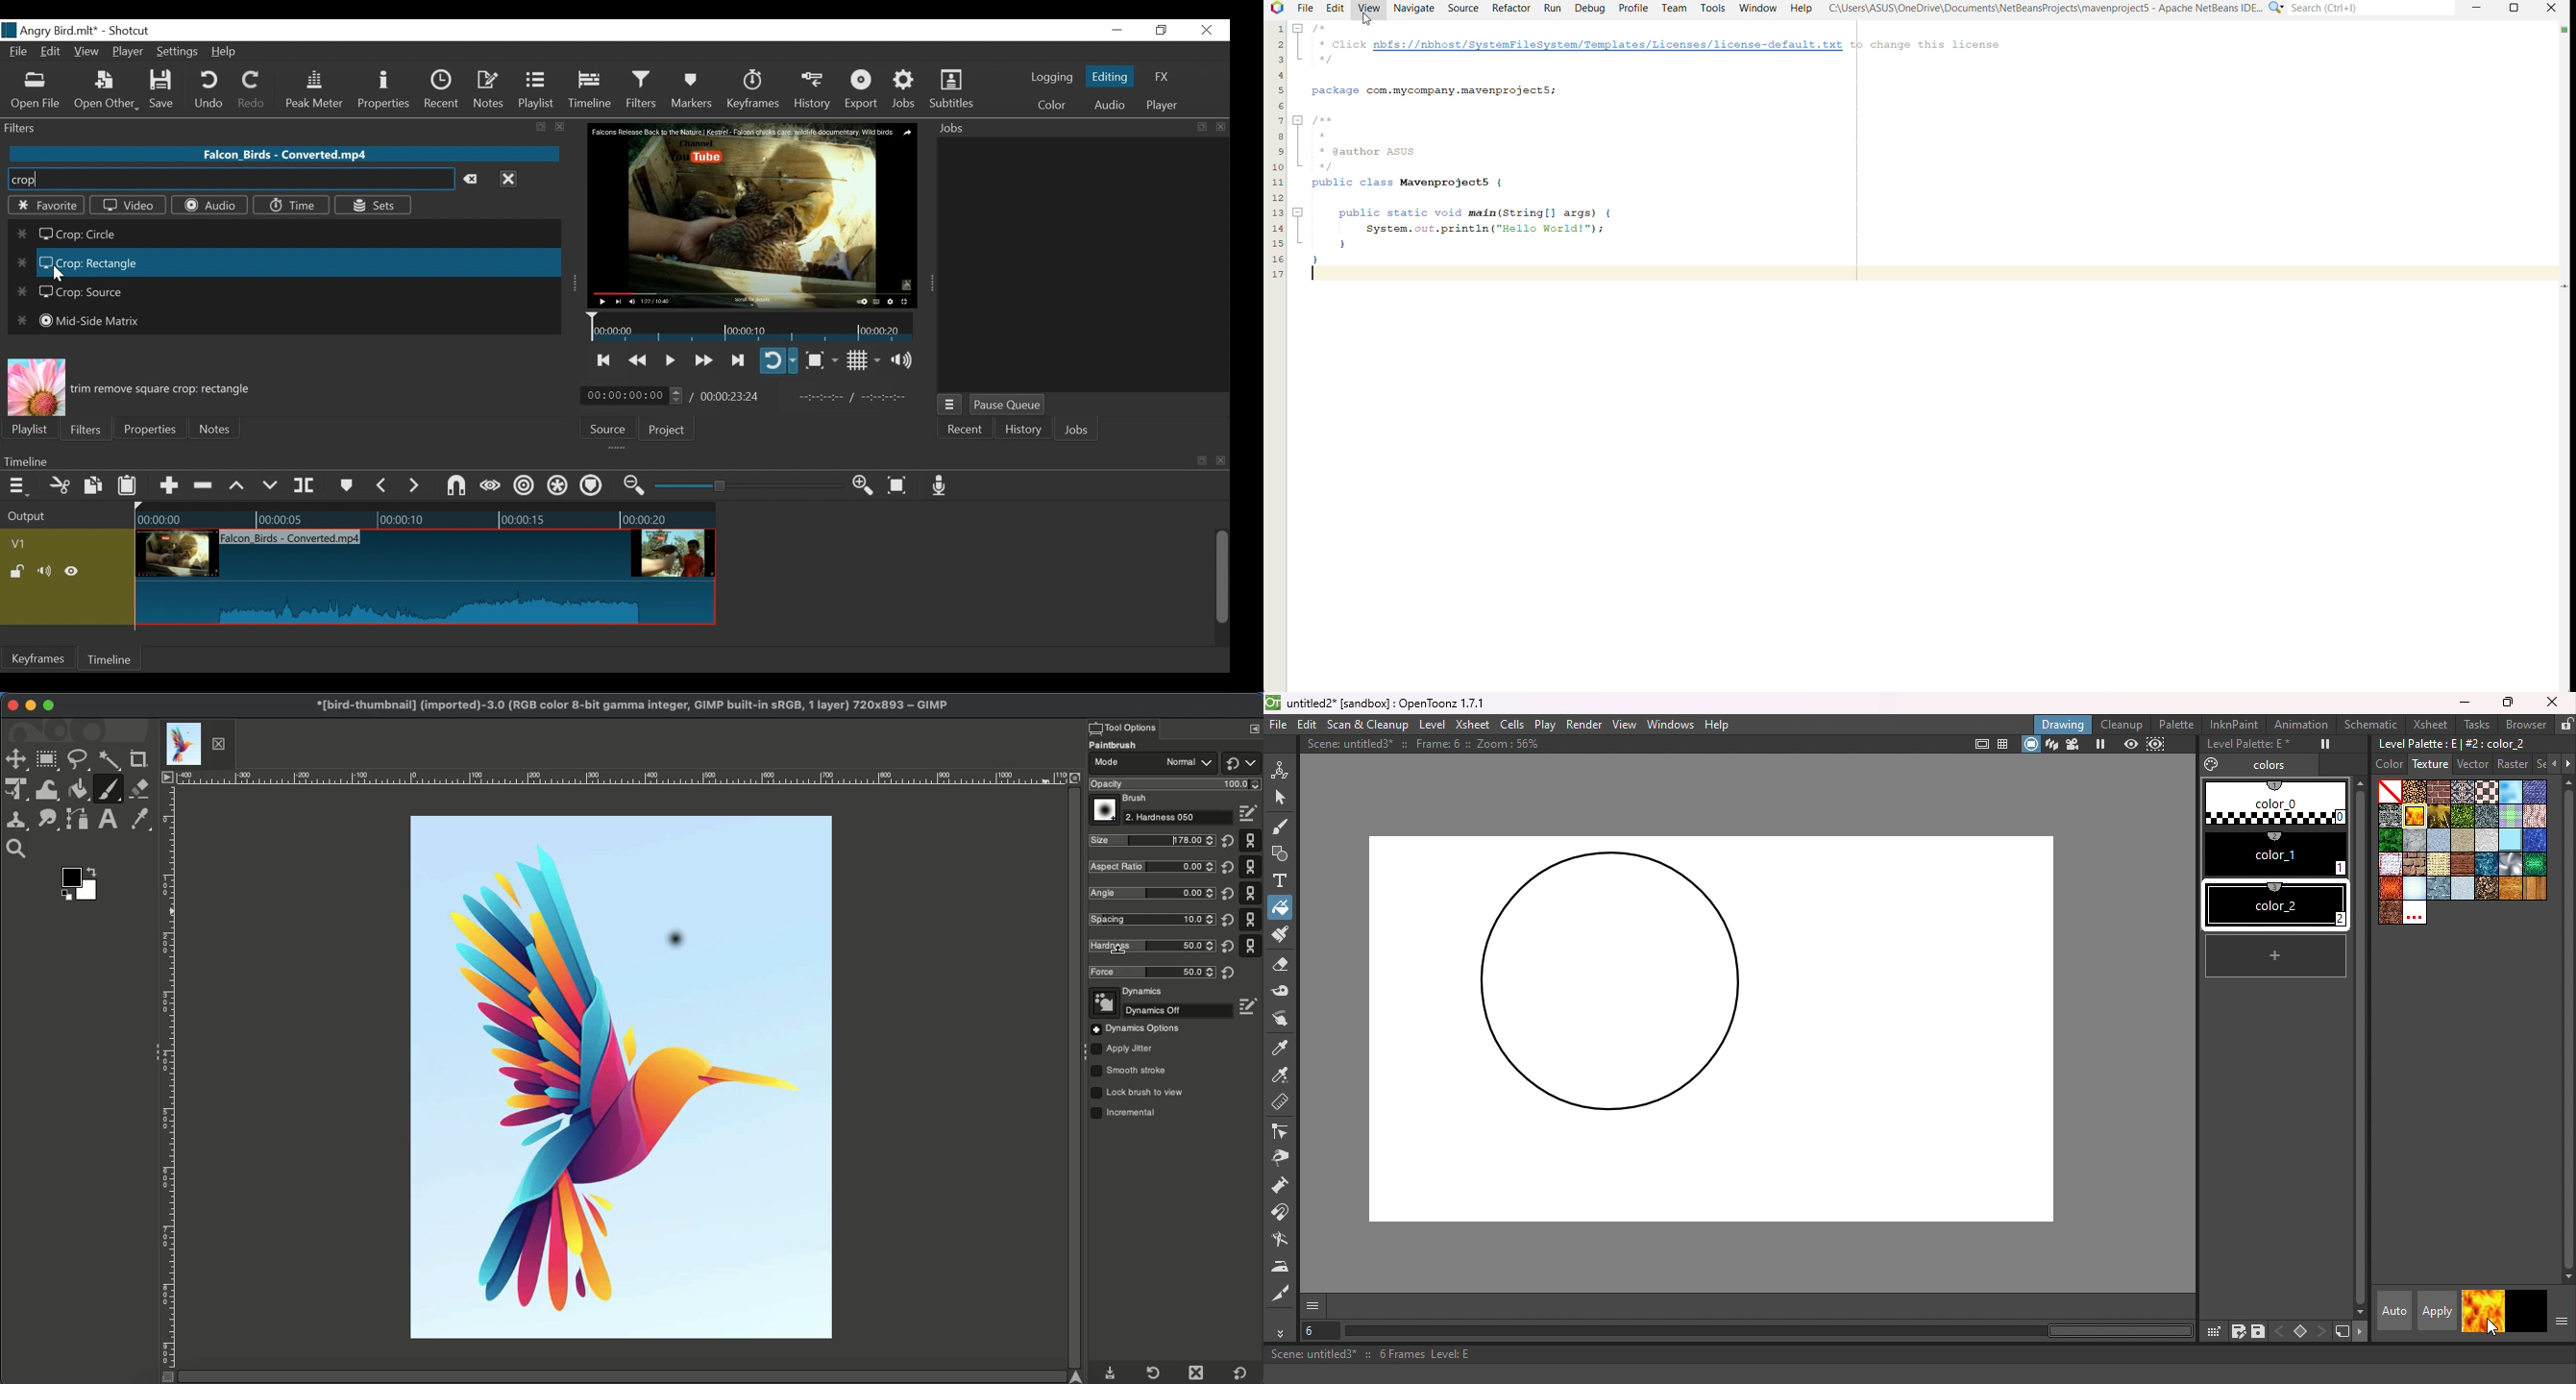  What do you see at coordinates (2535, 840) in the screenshot?
I see `pool.bmp` at bounding box center [2535, 840].